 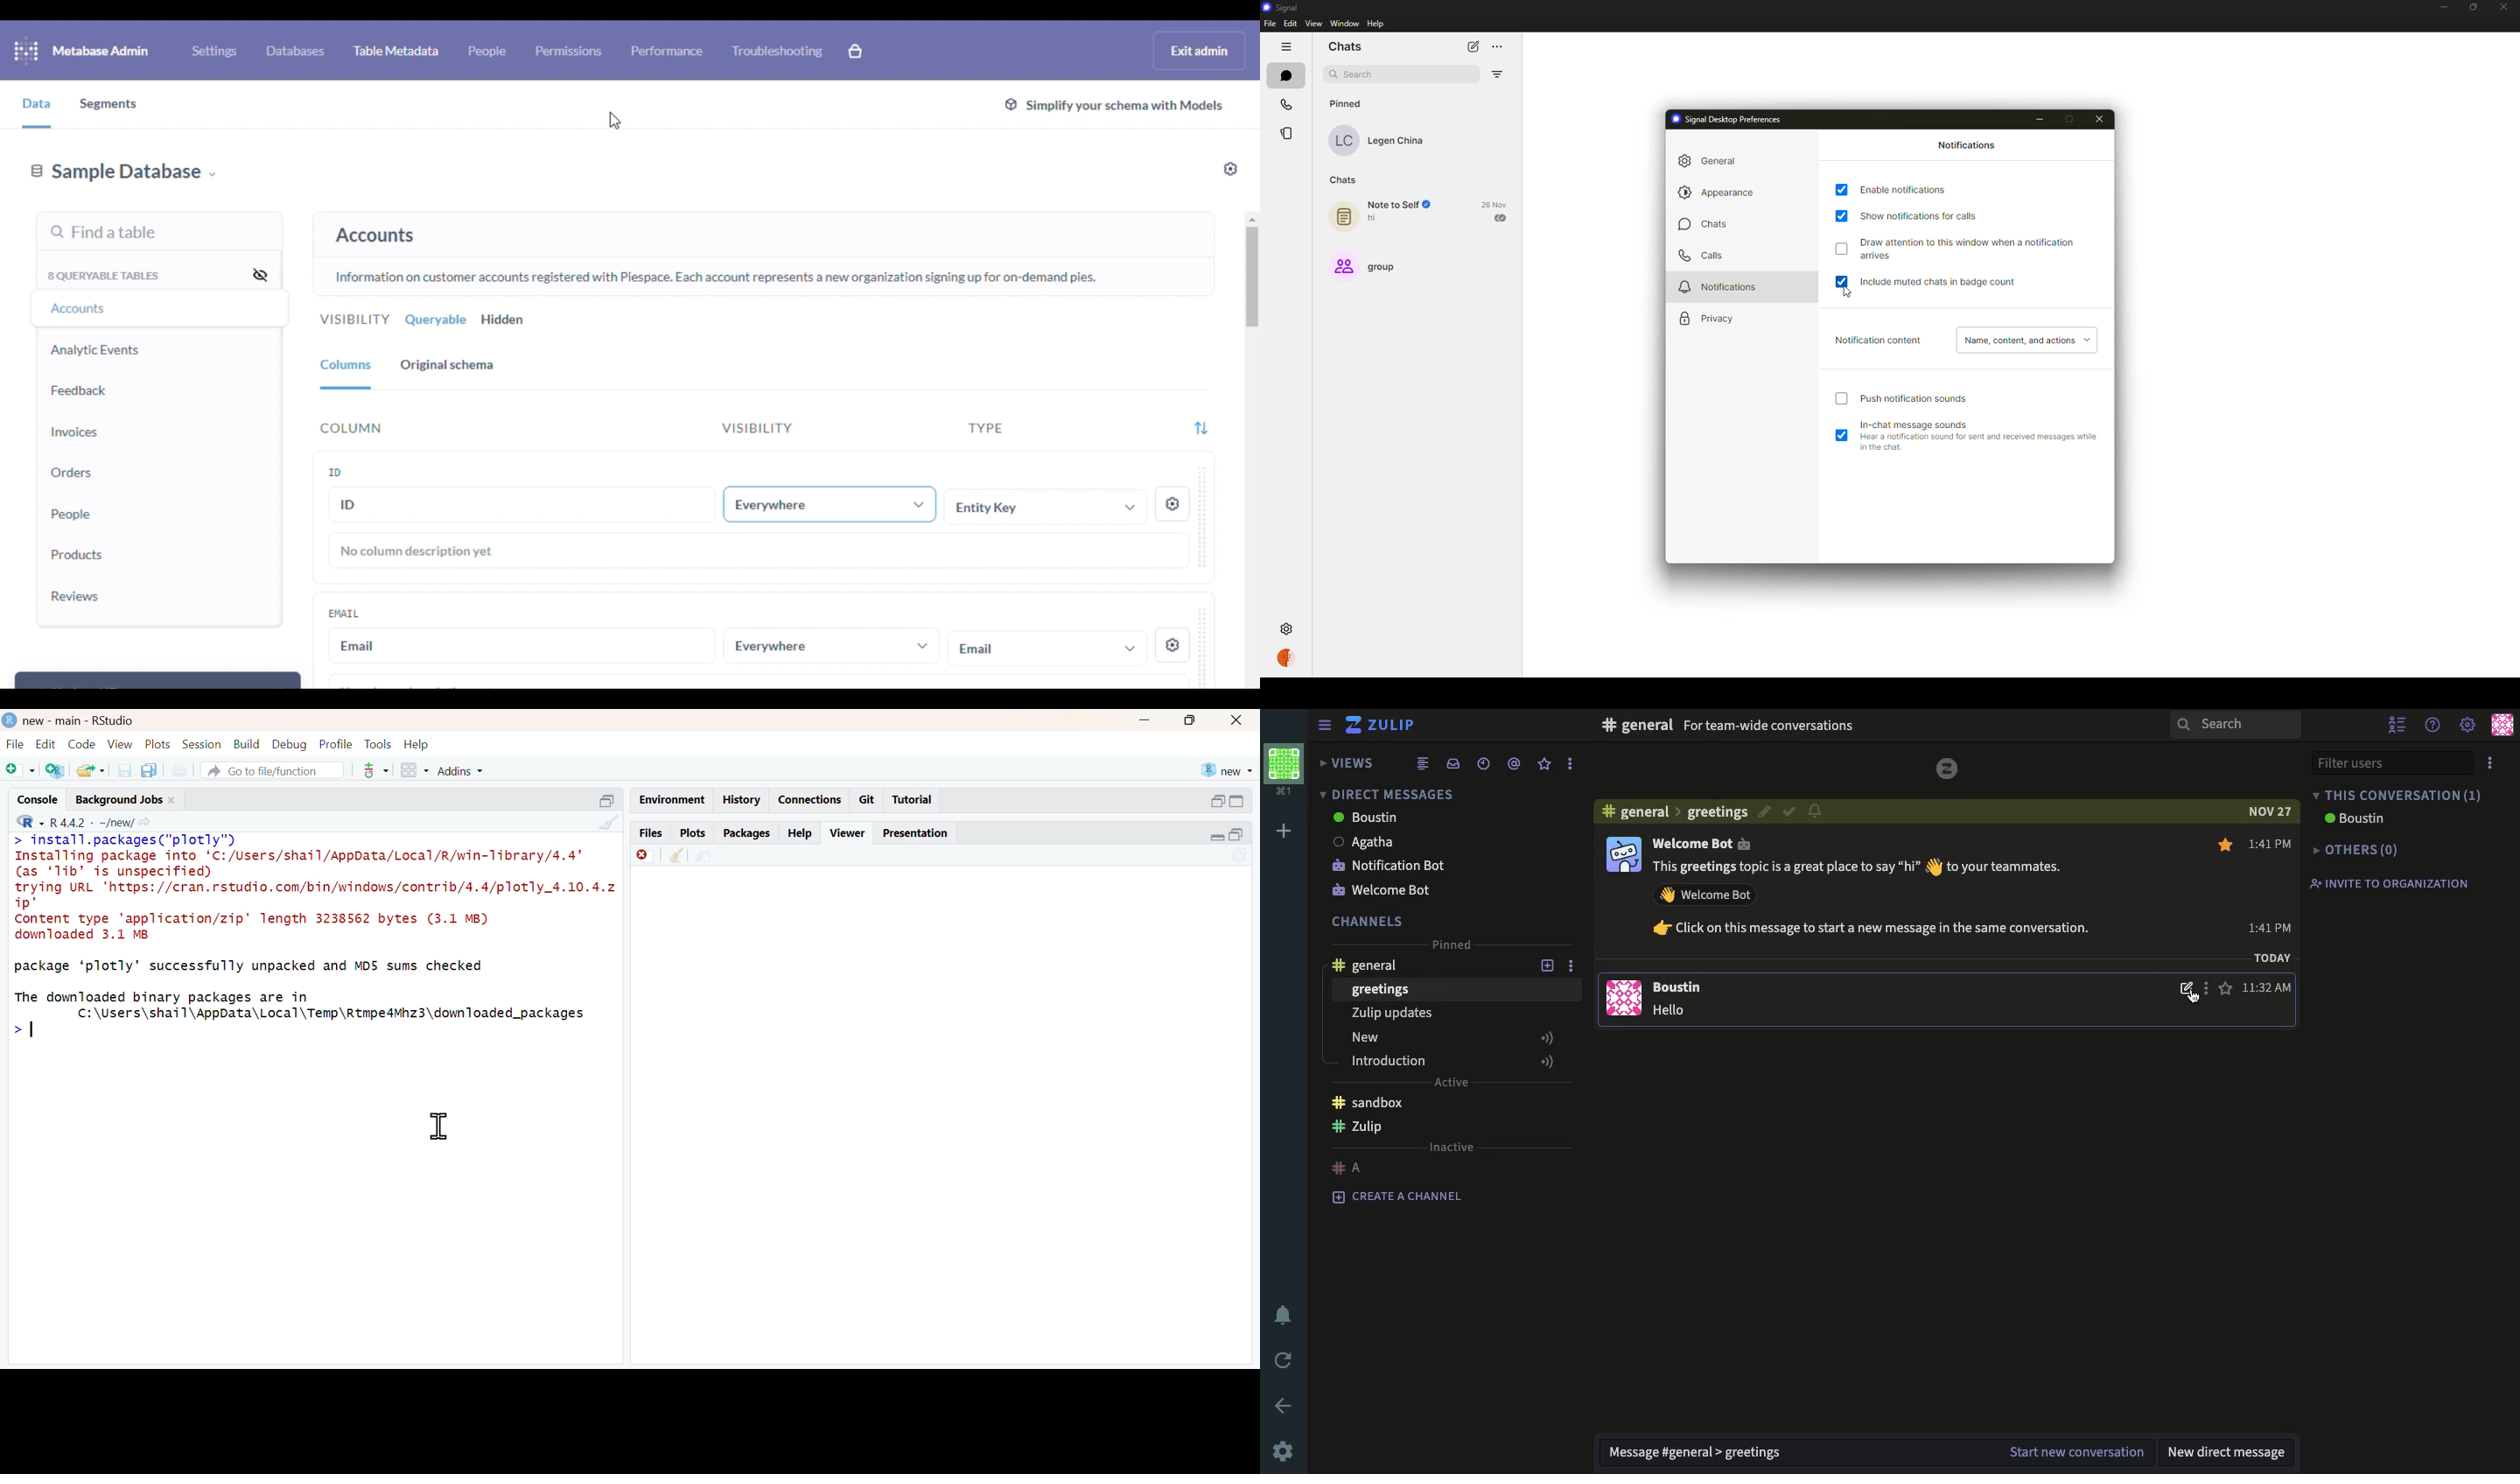 What do you see at coordinates (377, 743) in the screenshot?
I see `tools` at bounding box center [377, 743].